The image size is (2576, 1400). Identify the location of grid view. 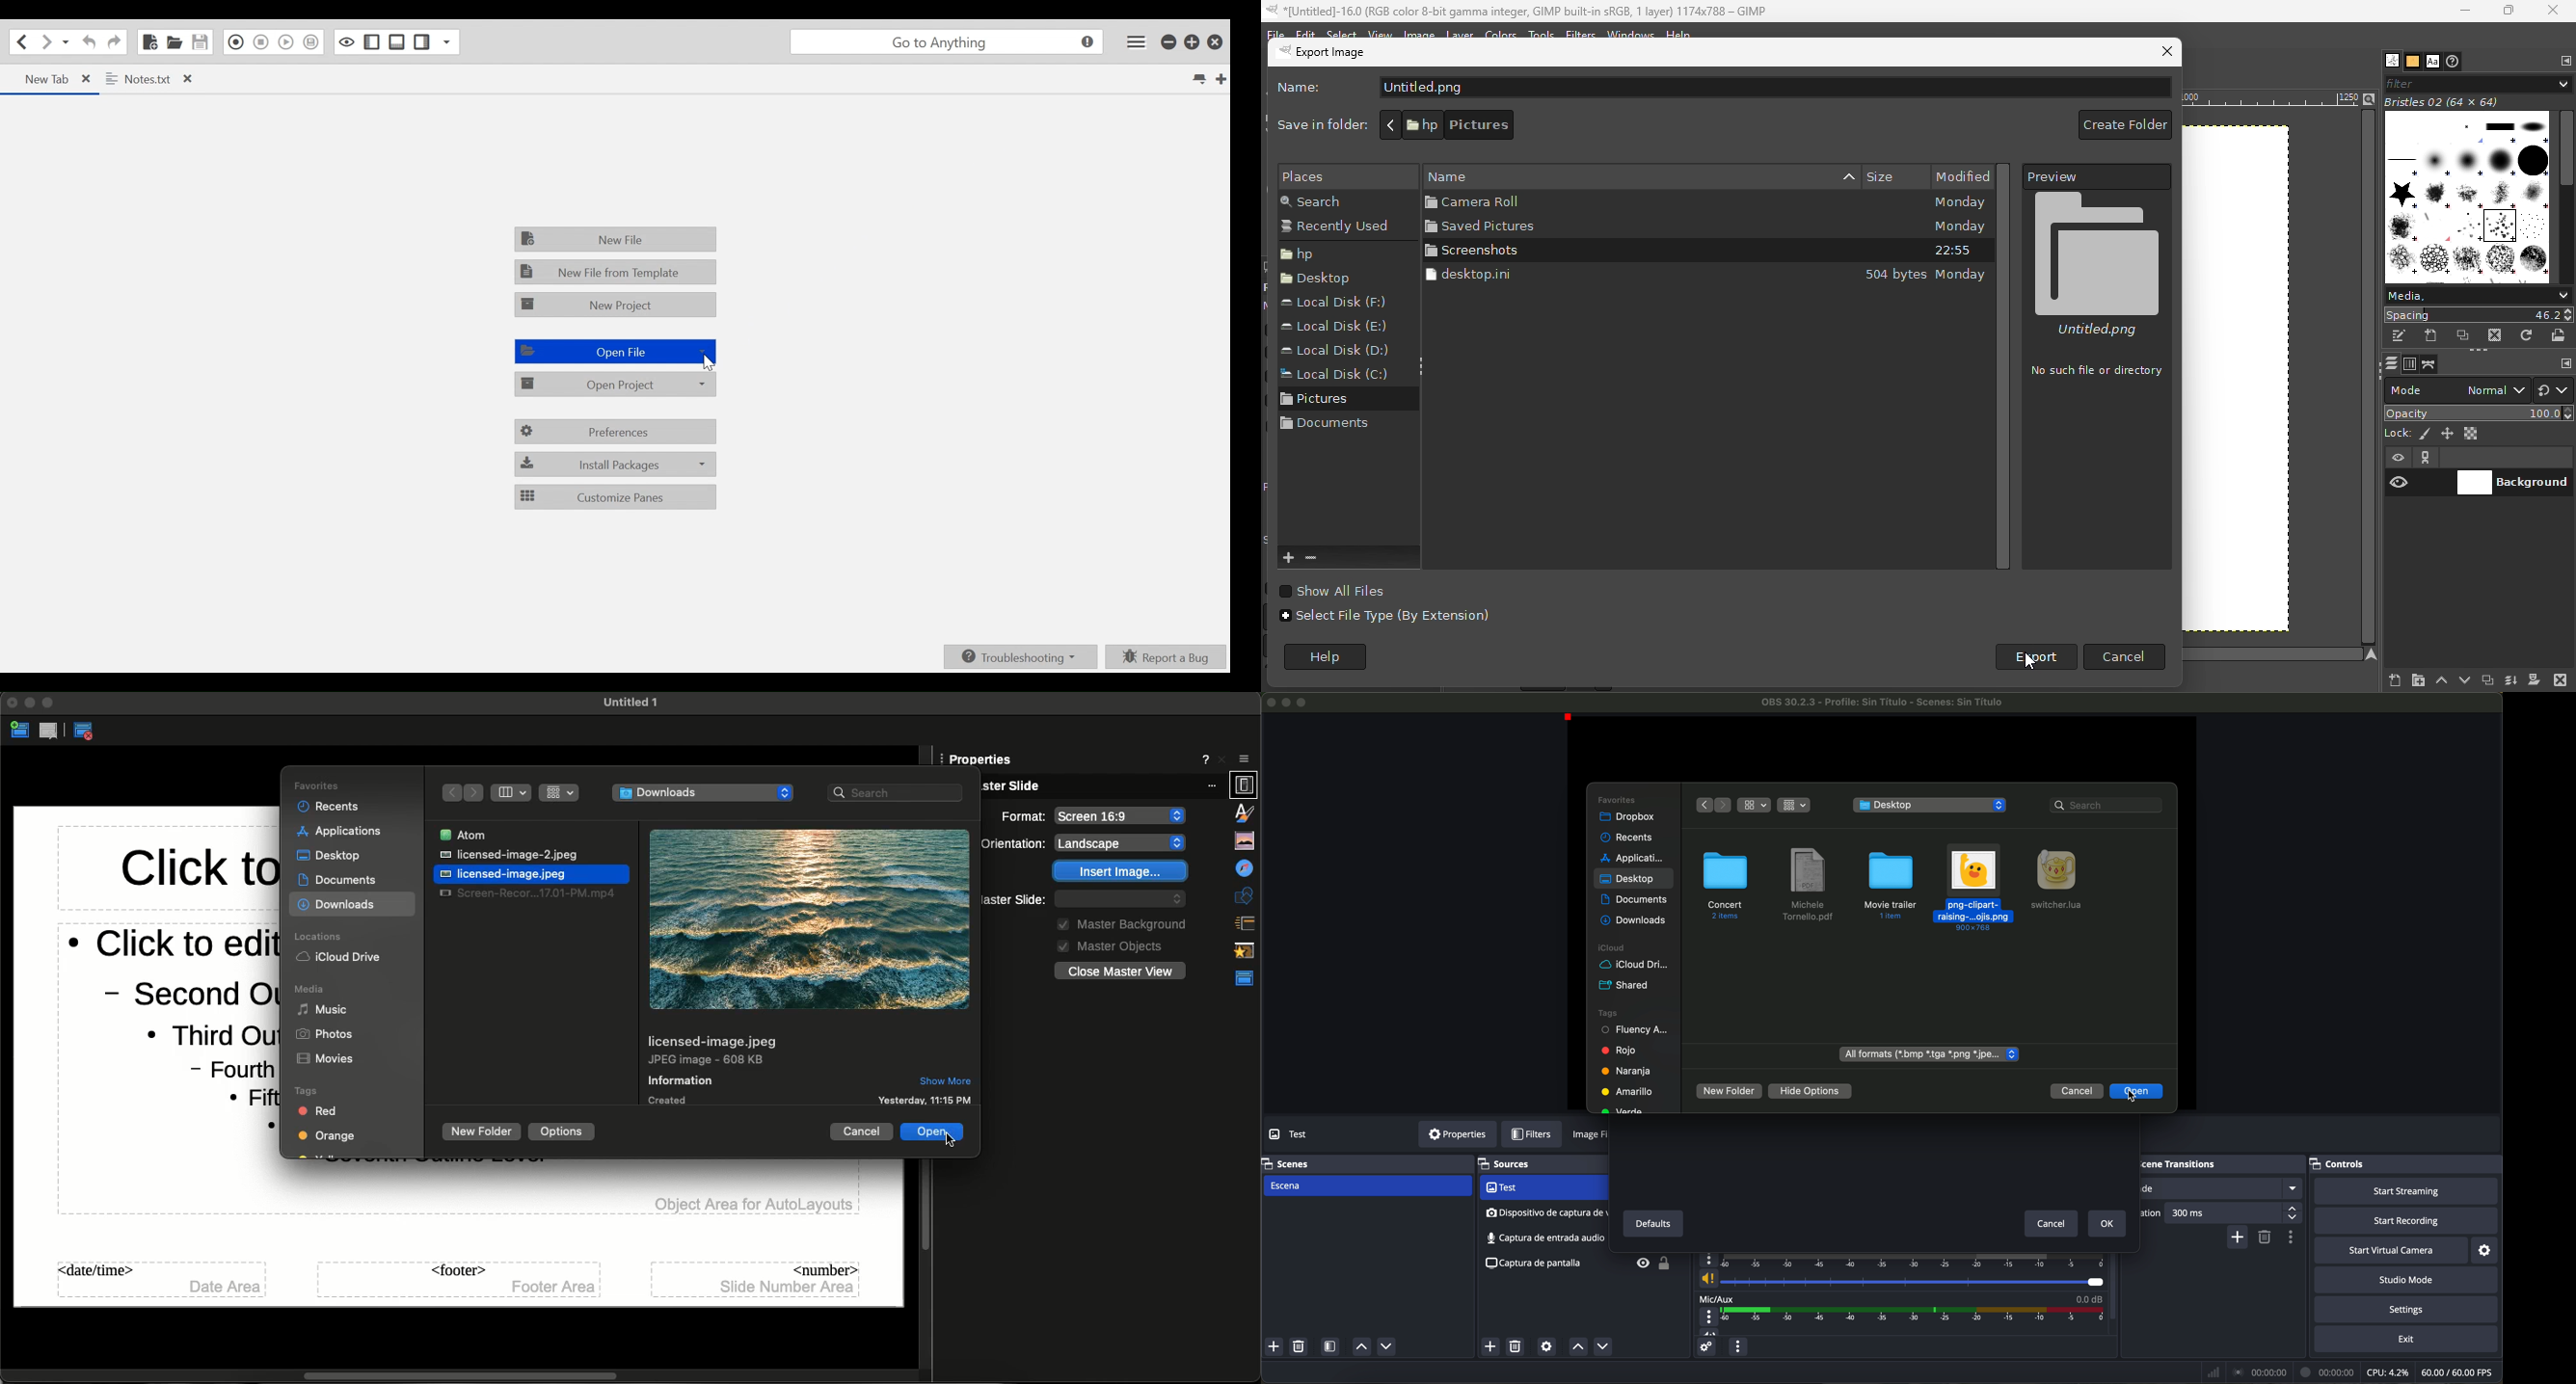
(1795, 806).